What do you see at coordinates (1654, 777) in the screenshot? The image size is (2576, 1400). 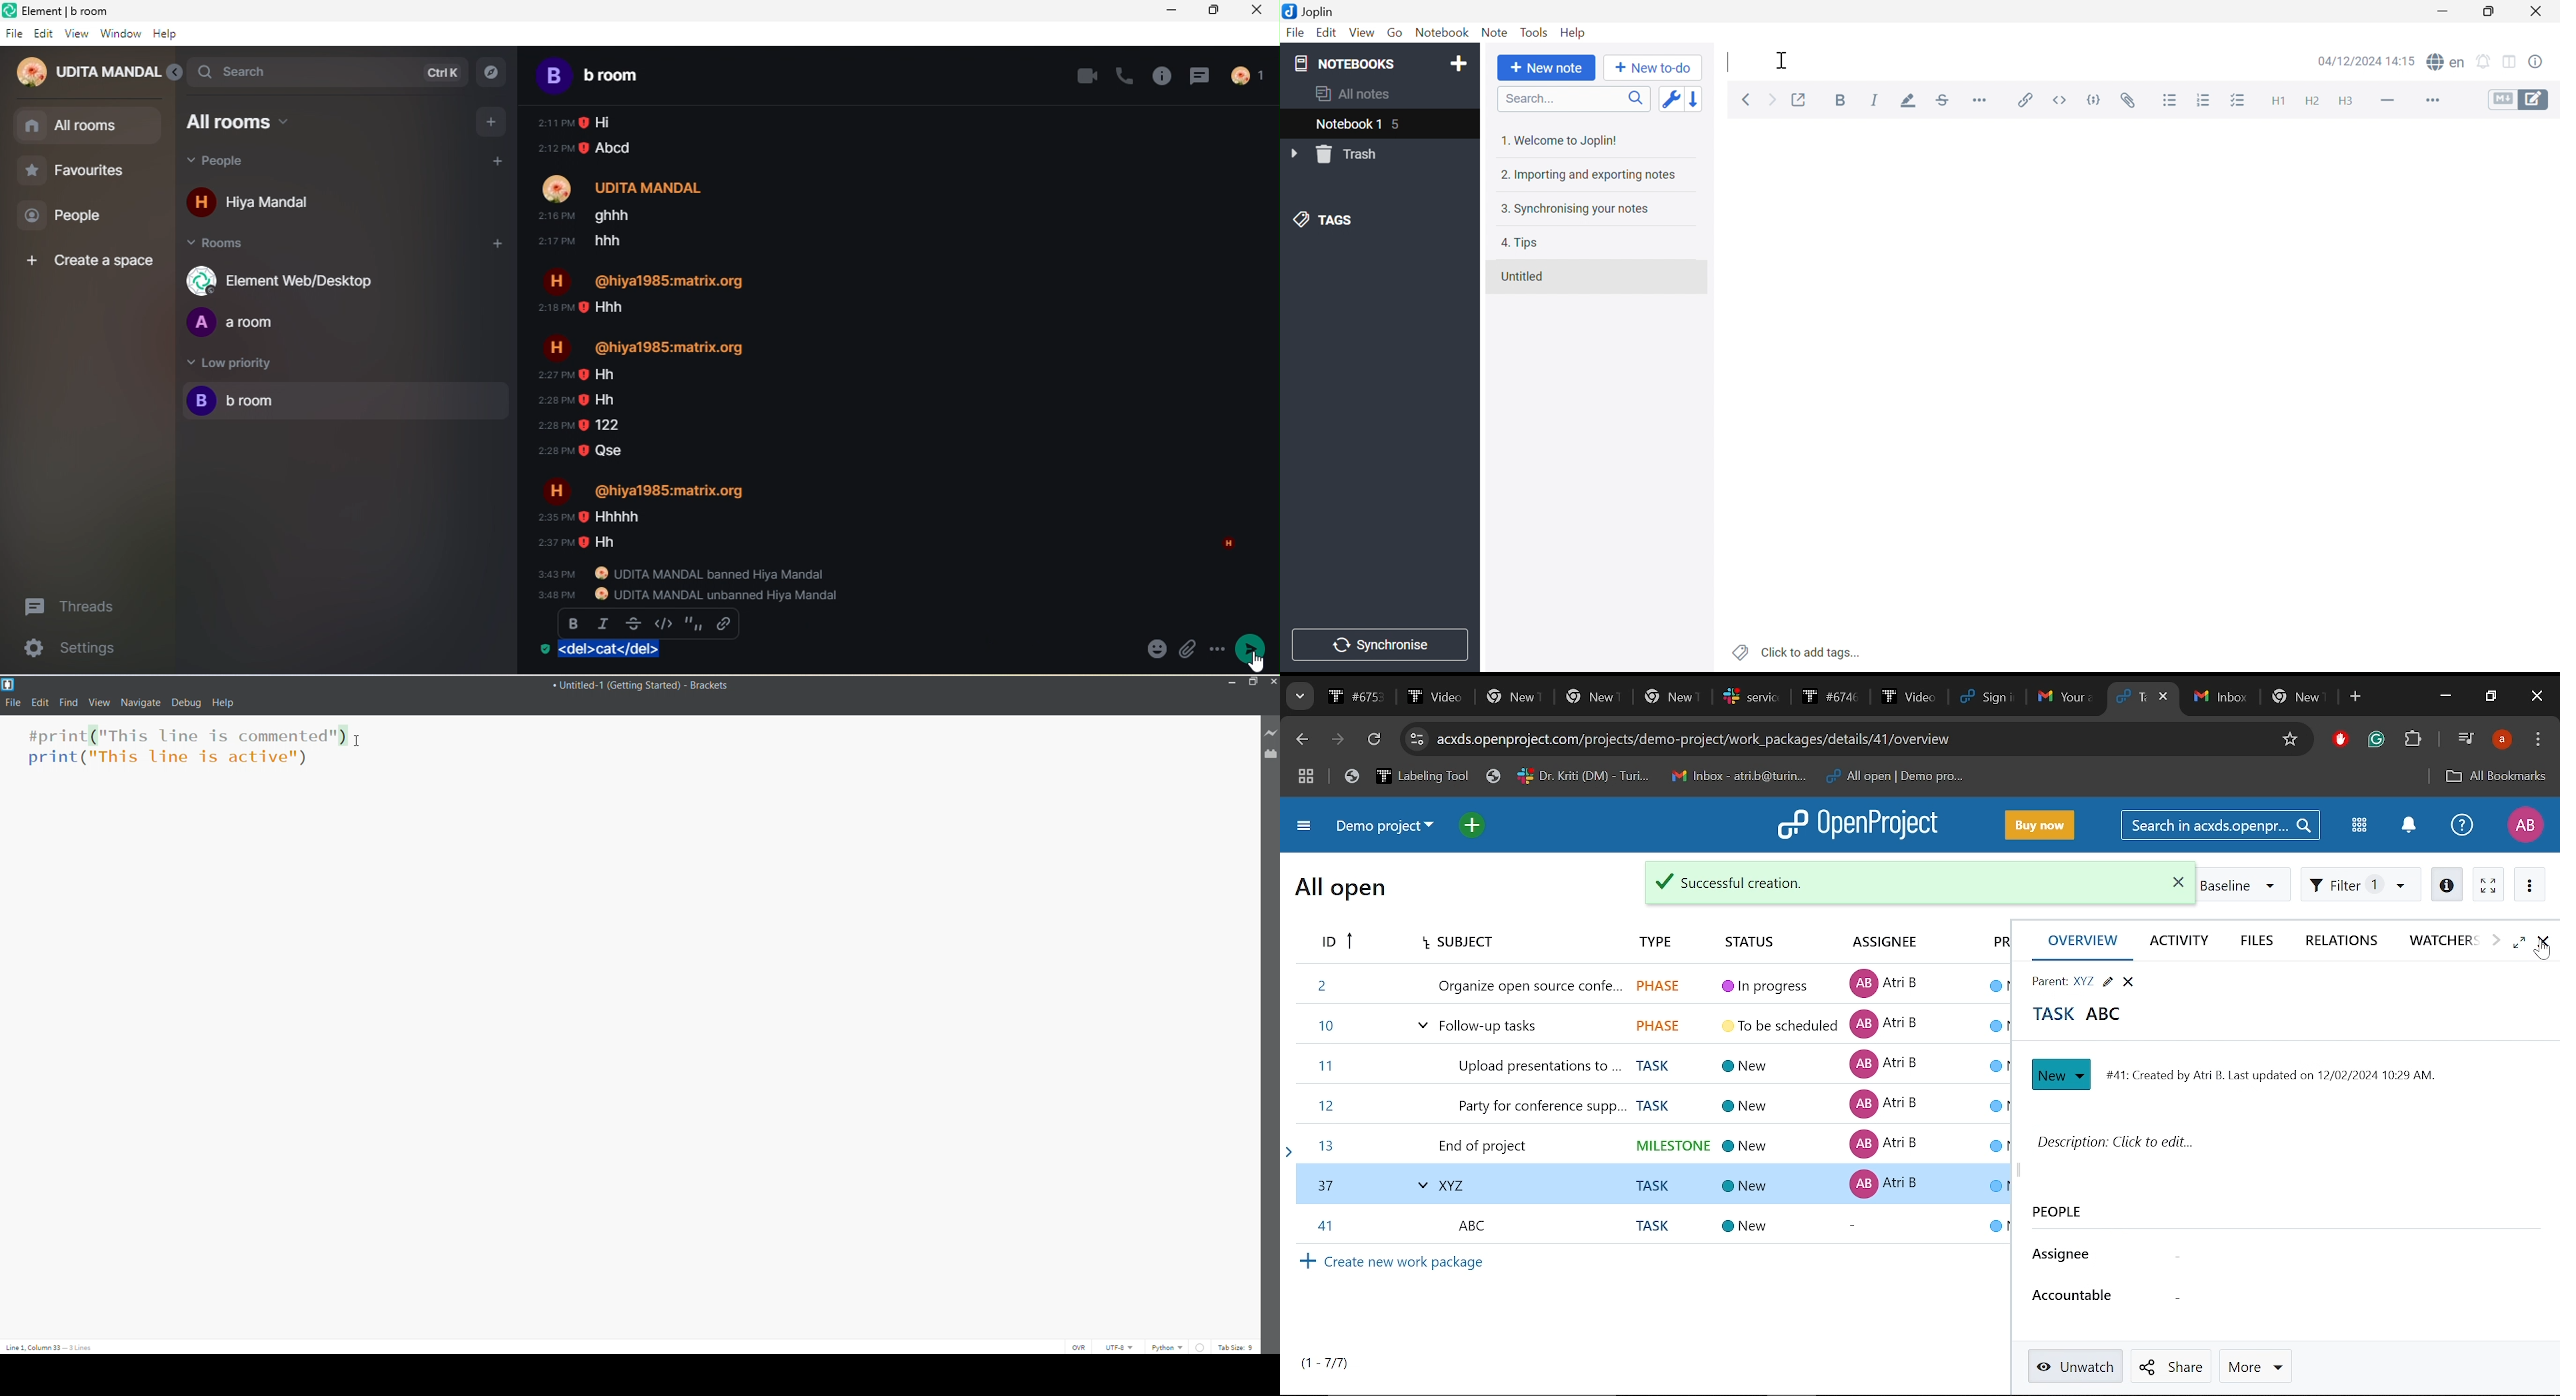 I see `Bookmarks` at bounding box center [1654, 777].